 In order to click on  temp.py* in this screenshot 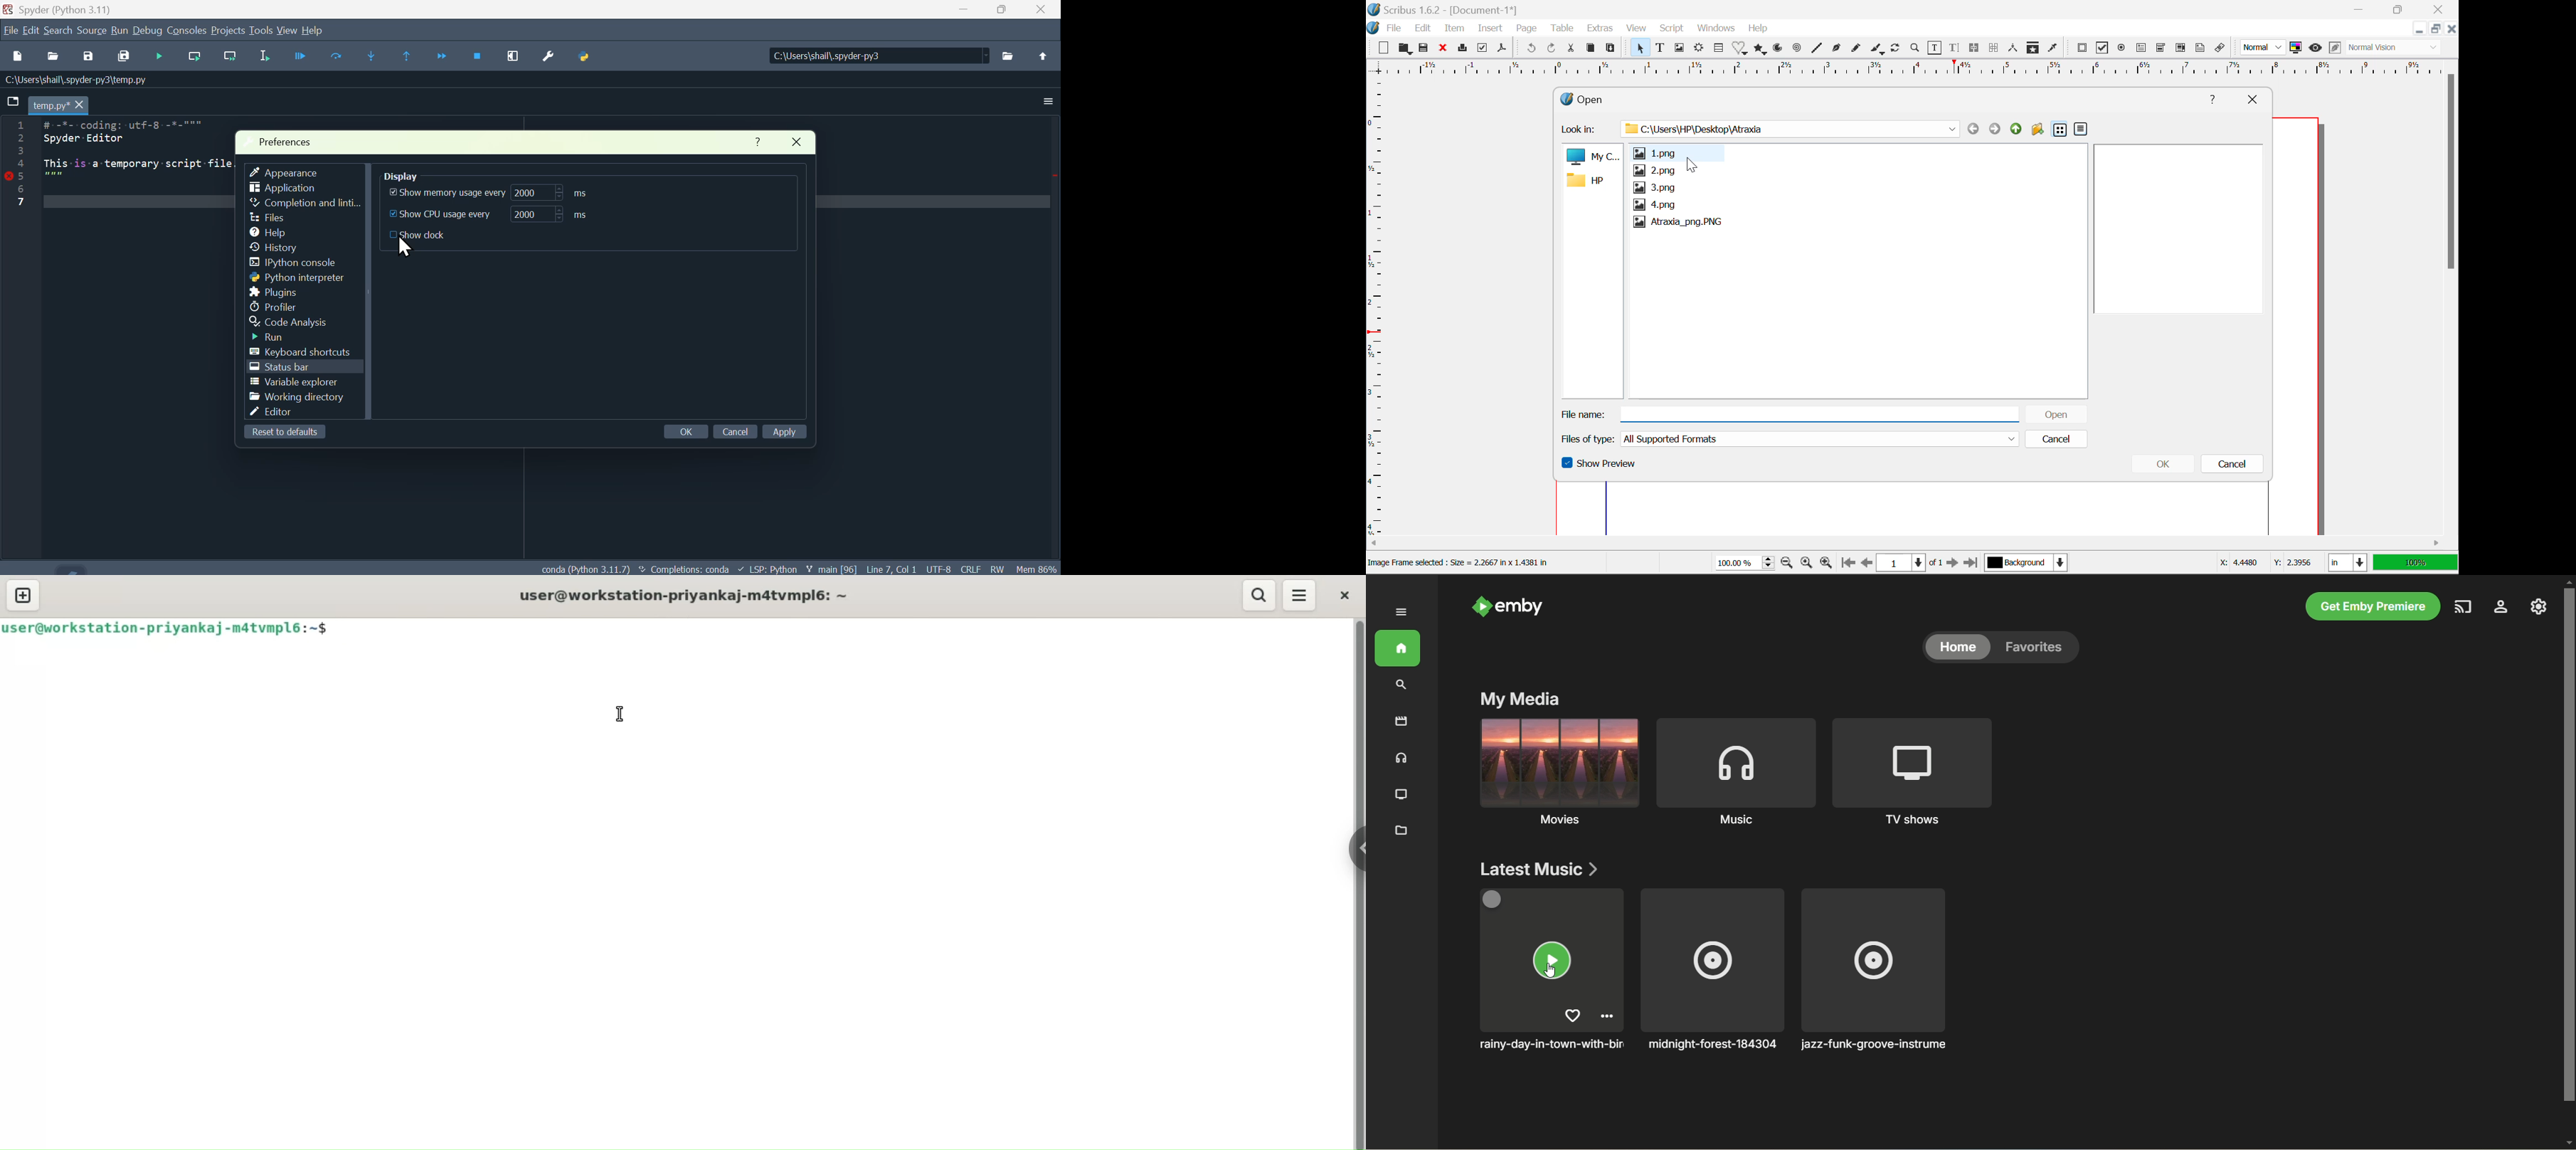, I will do `click(60, 104)`.